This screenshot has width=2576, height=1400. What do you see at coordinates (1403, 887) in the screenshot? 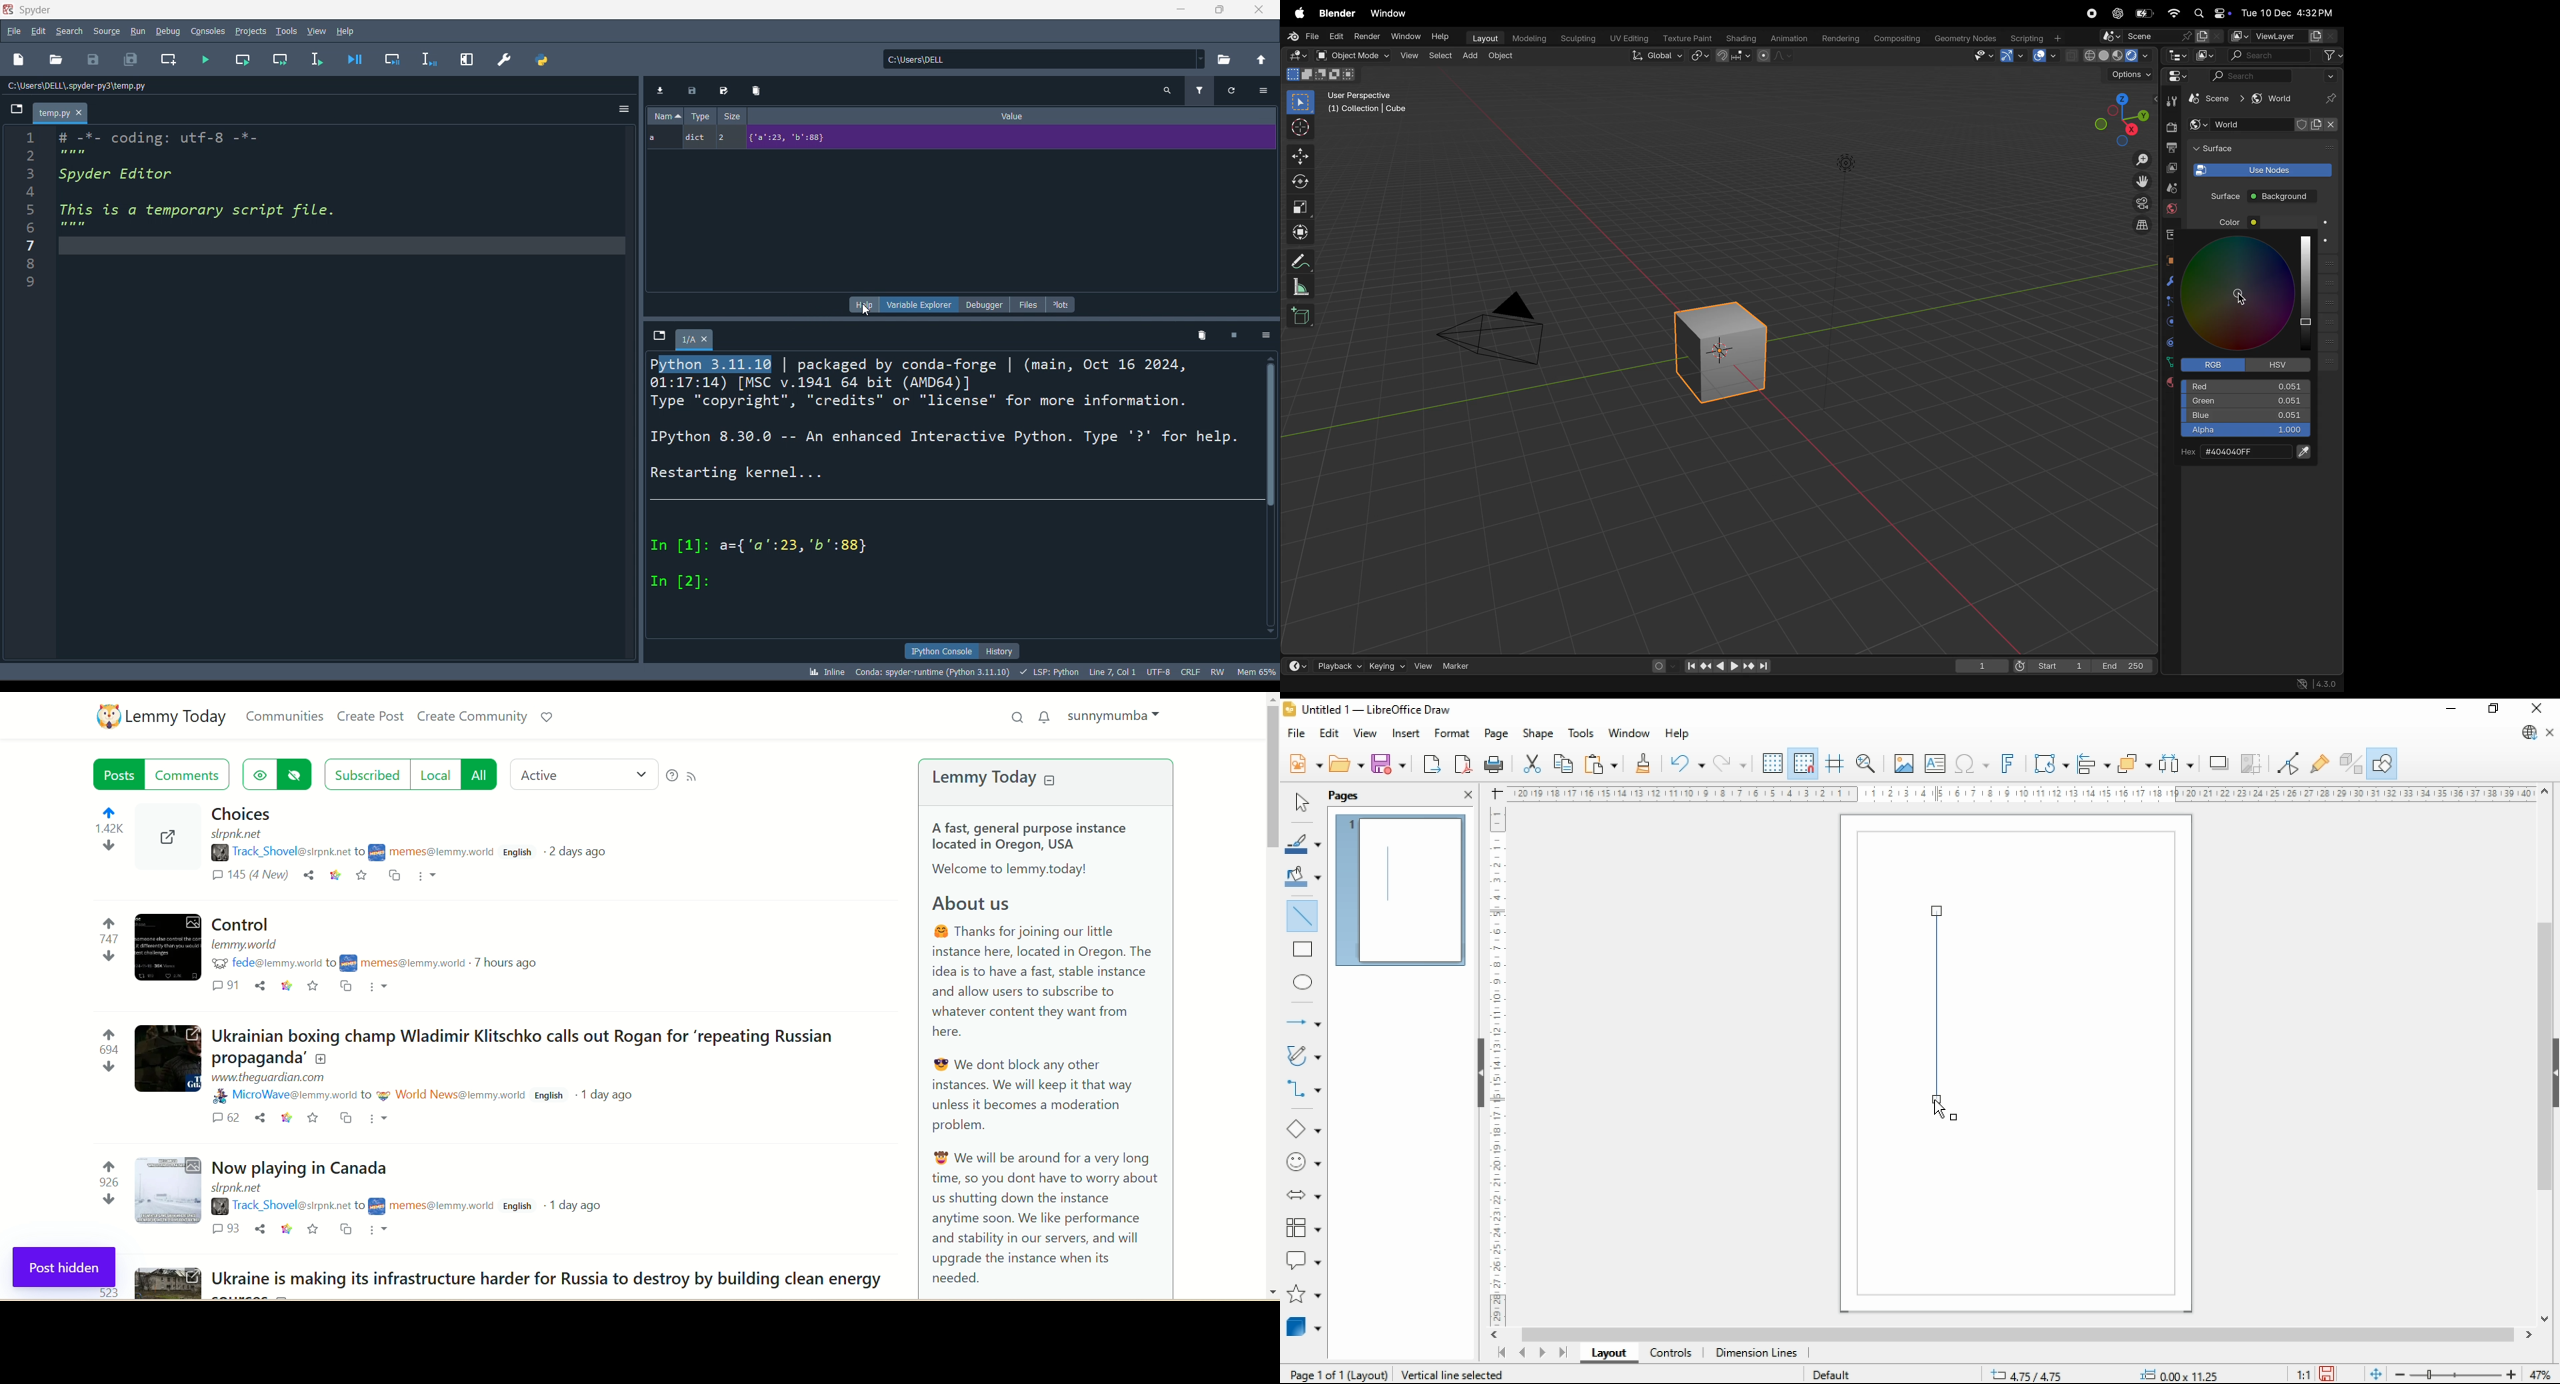
I see `page 1` at bounding box center [1403, 887].